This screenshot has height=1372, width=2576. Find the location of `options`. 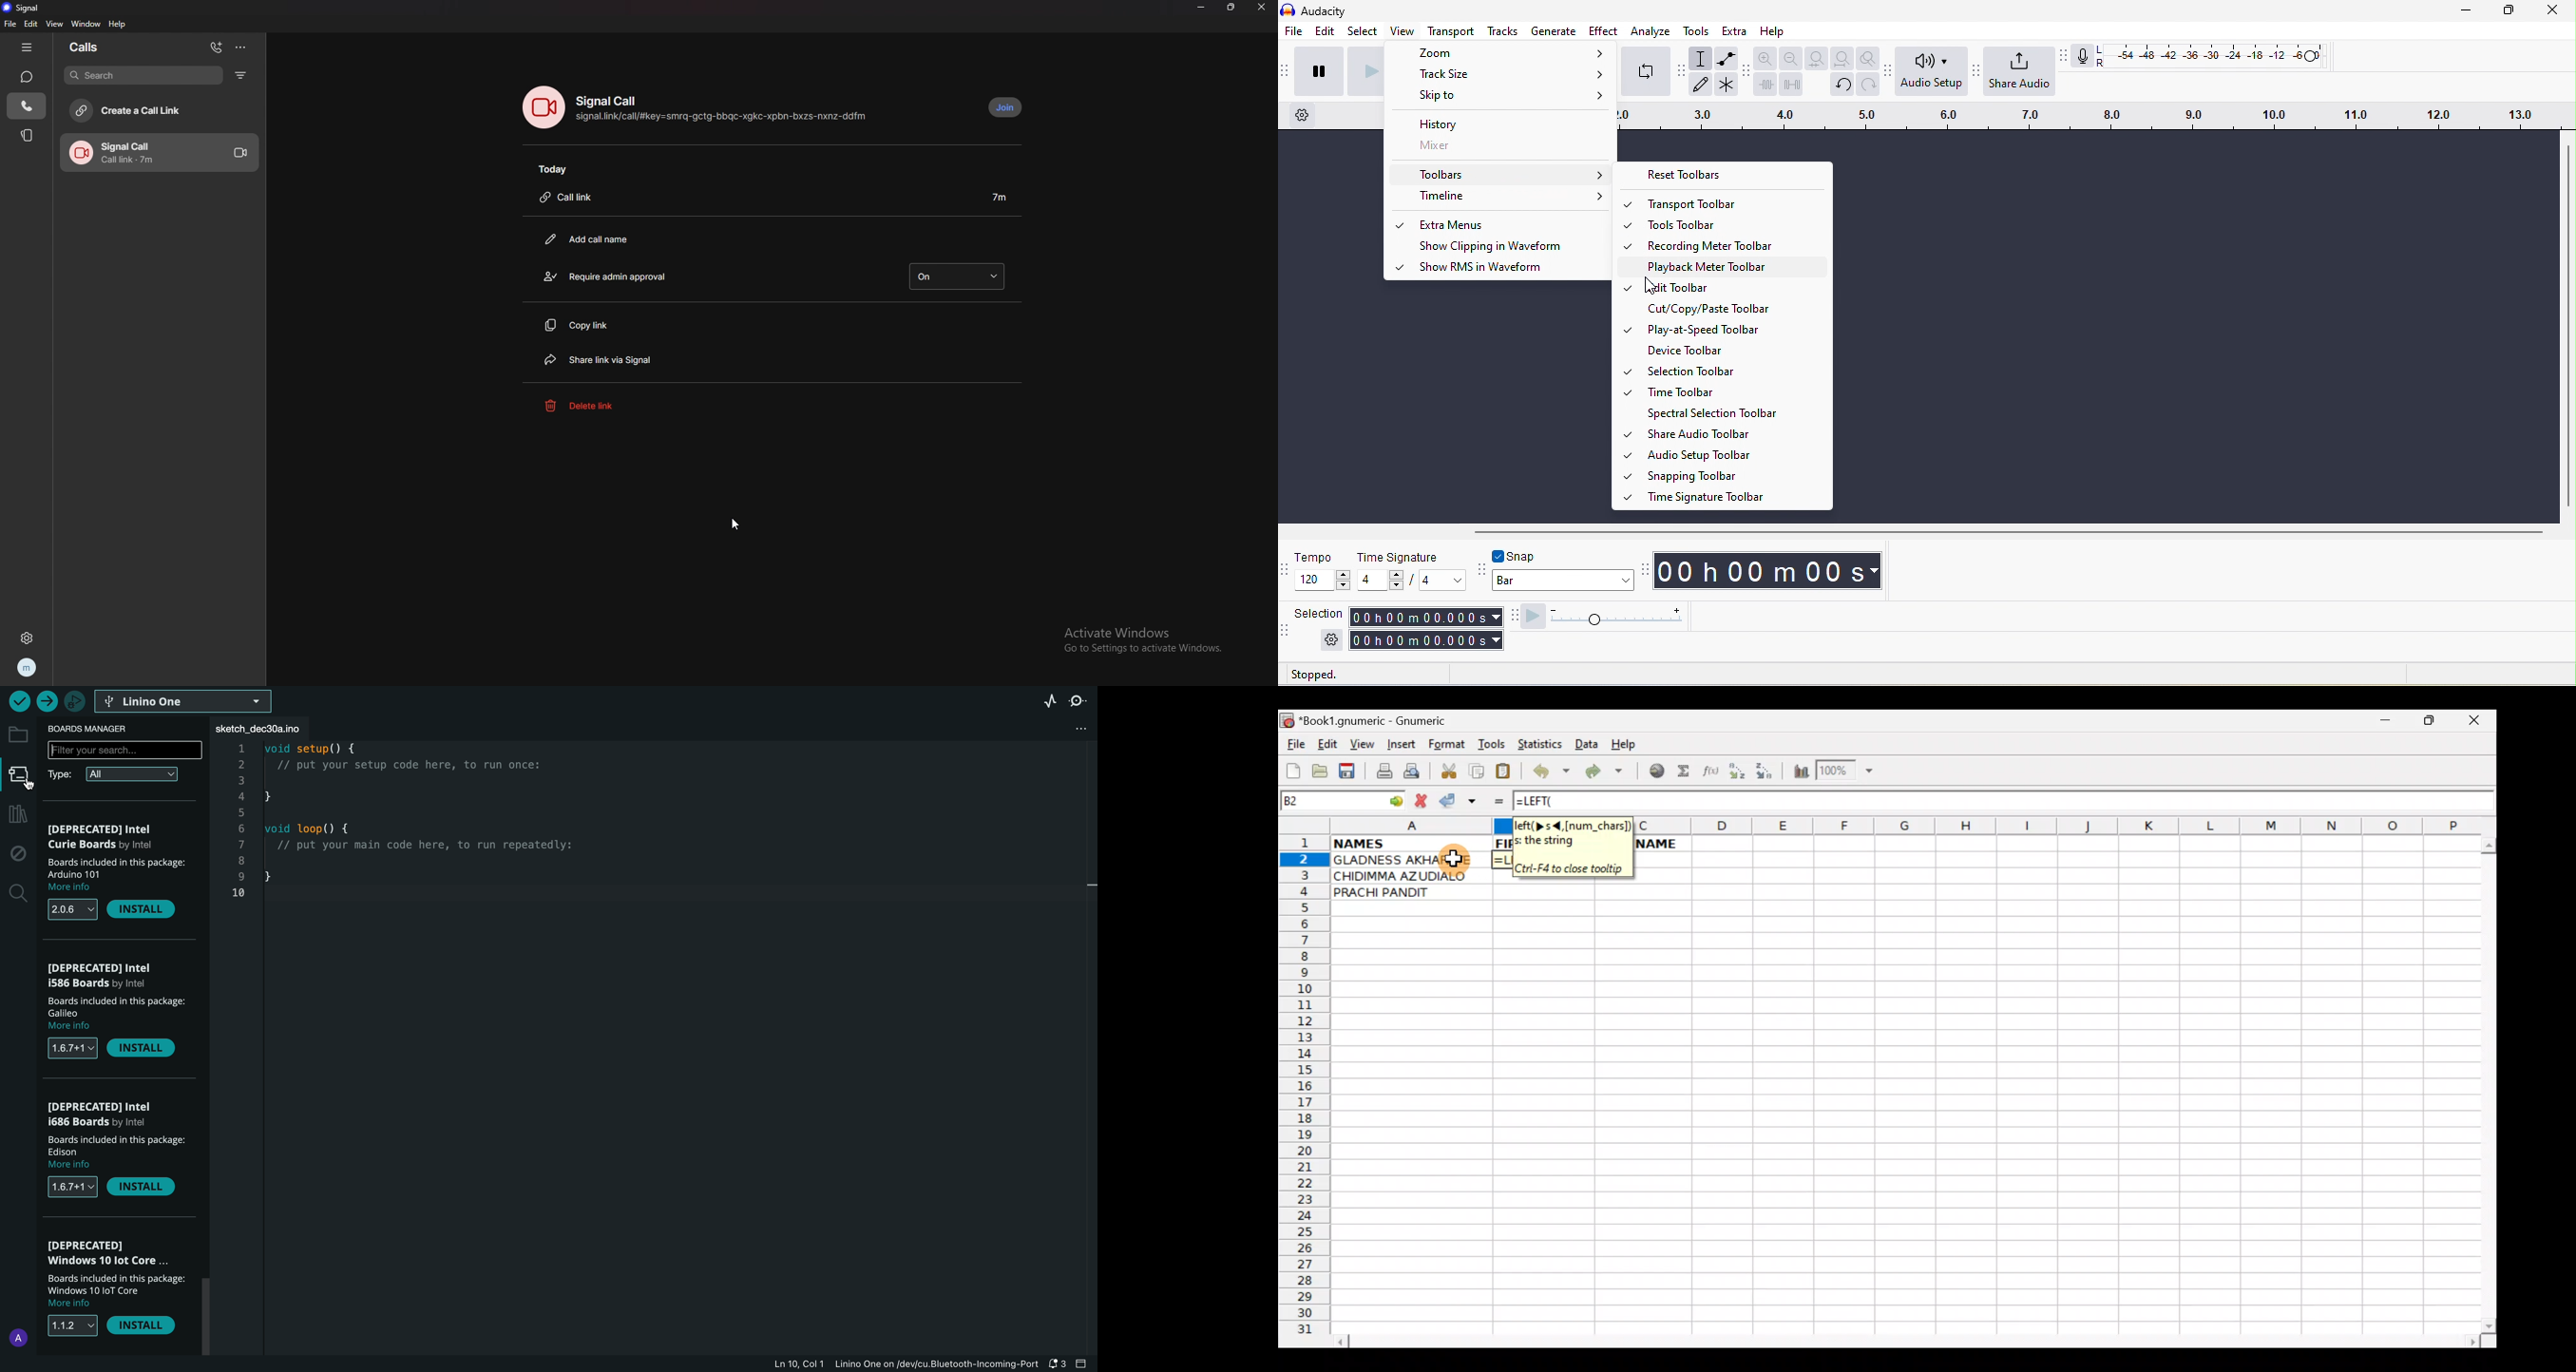

options is located at coordinates (242, 47).